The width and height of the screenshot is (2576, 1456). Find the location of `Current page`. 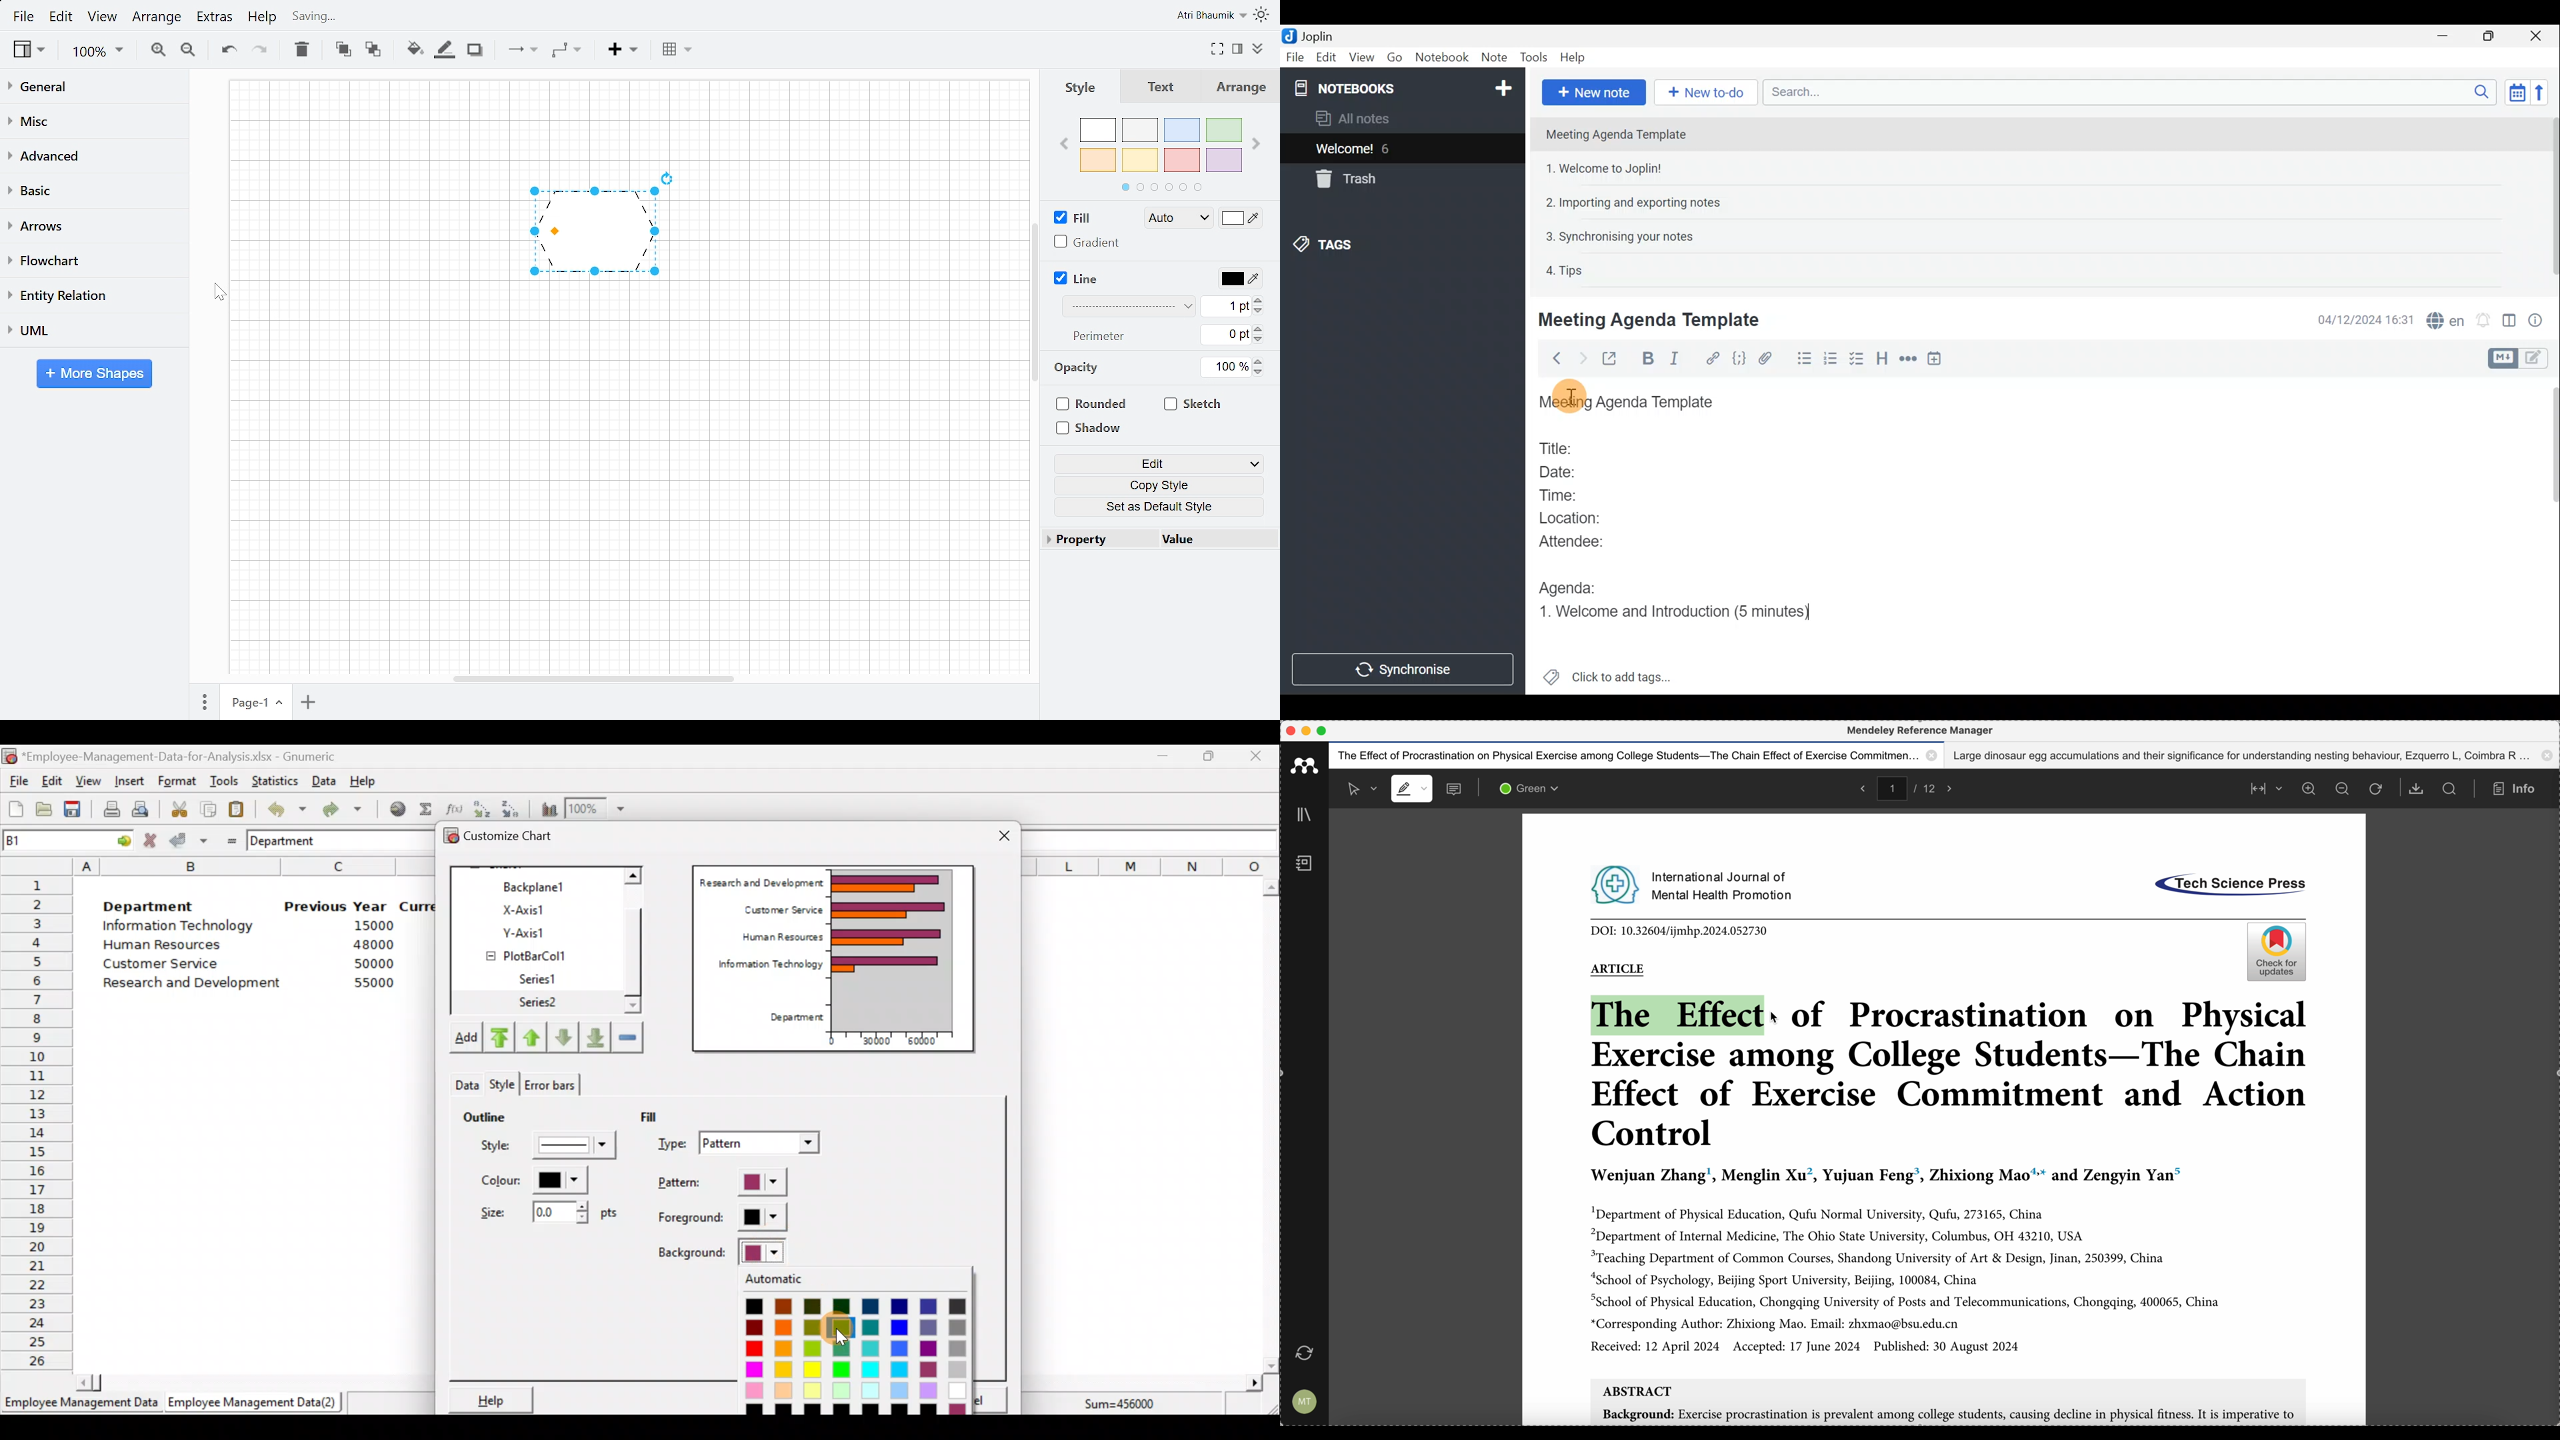

Current page is located at coordinates (255, 703).